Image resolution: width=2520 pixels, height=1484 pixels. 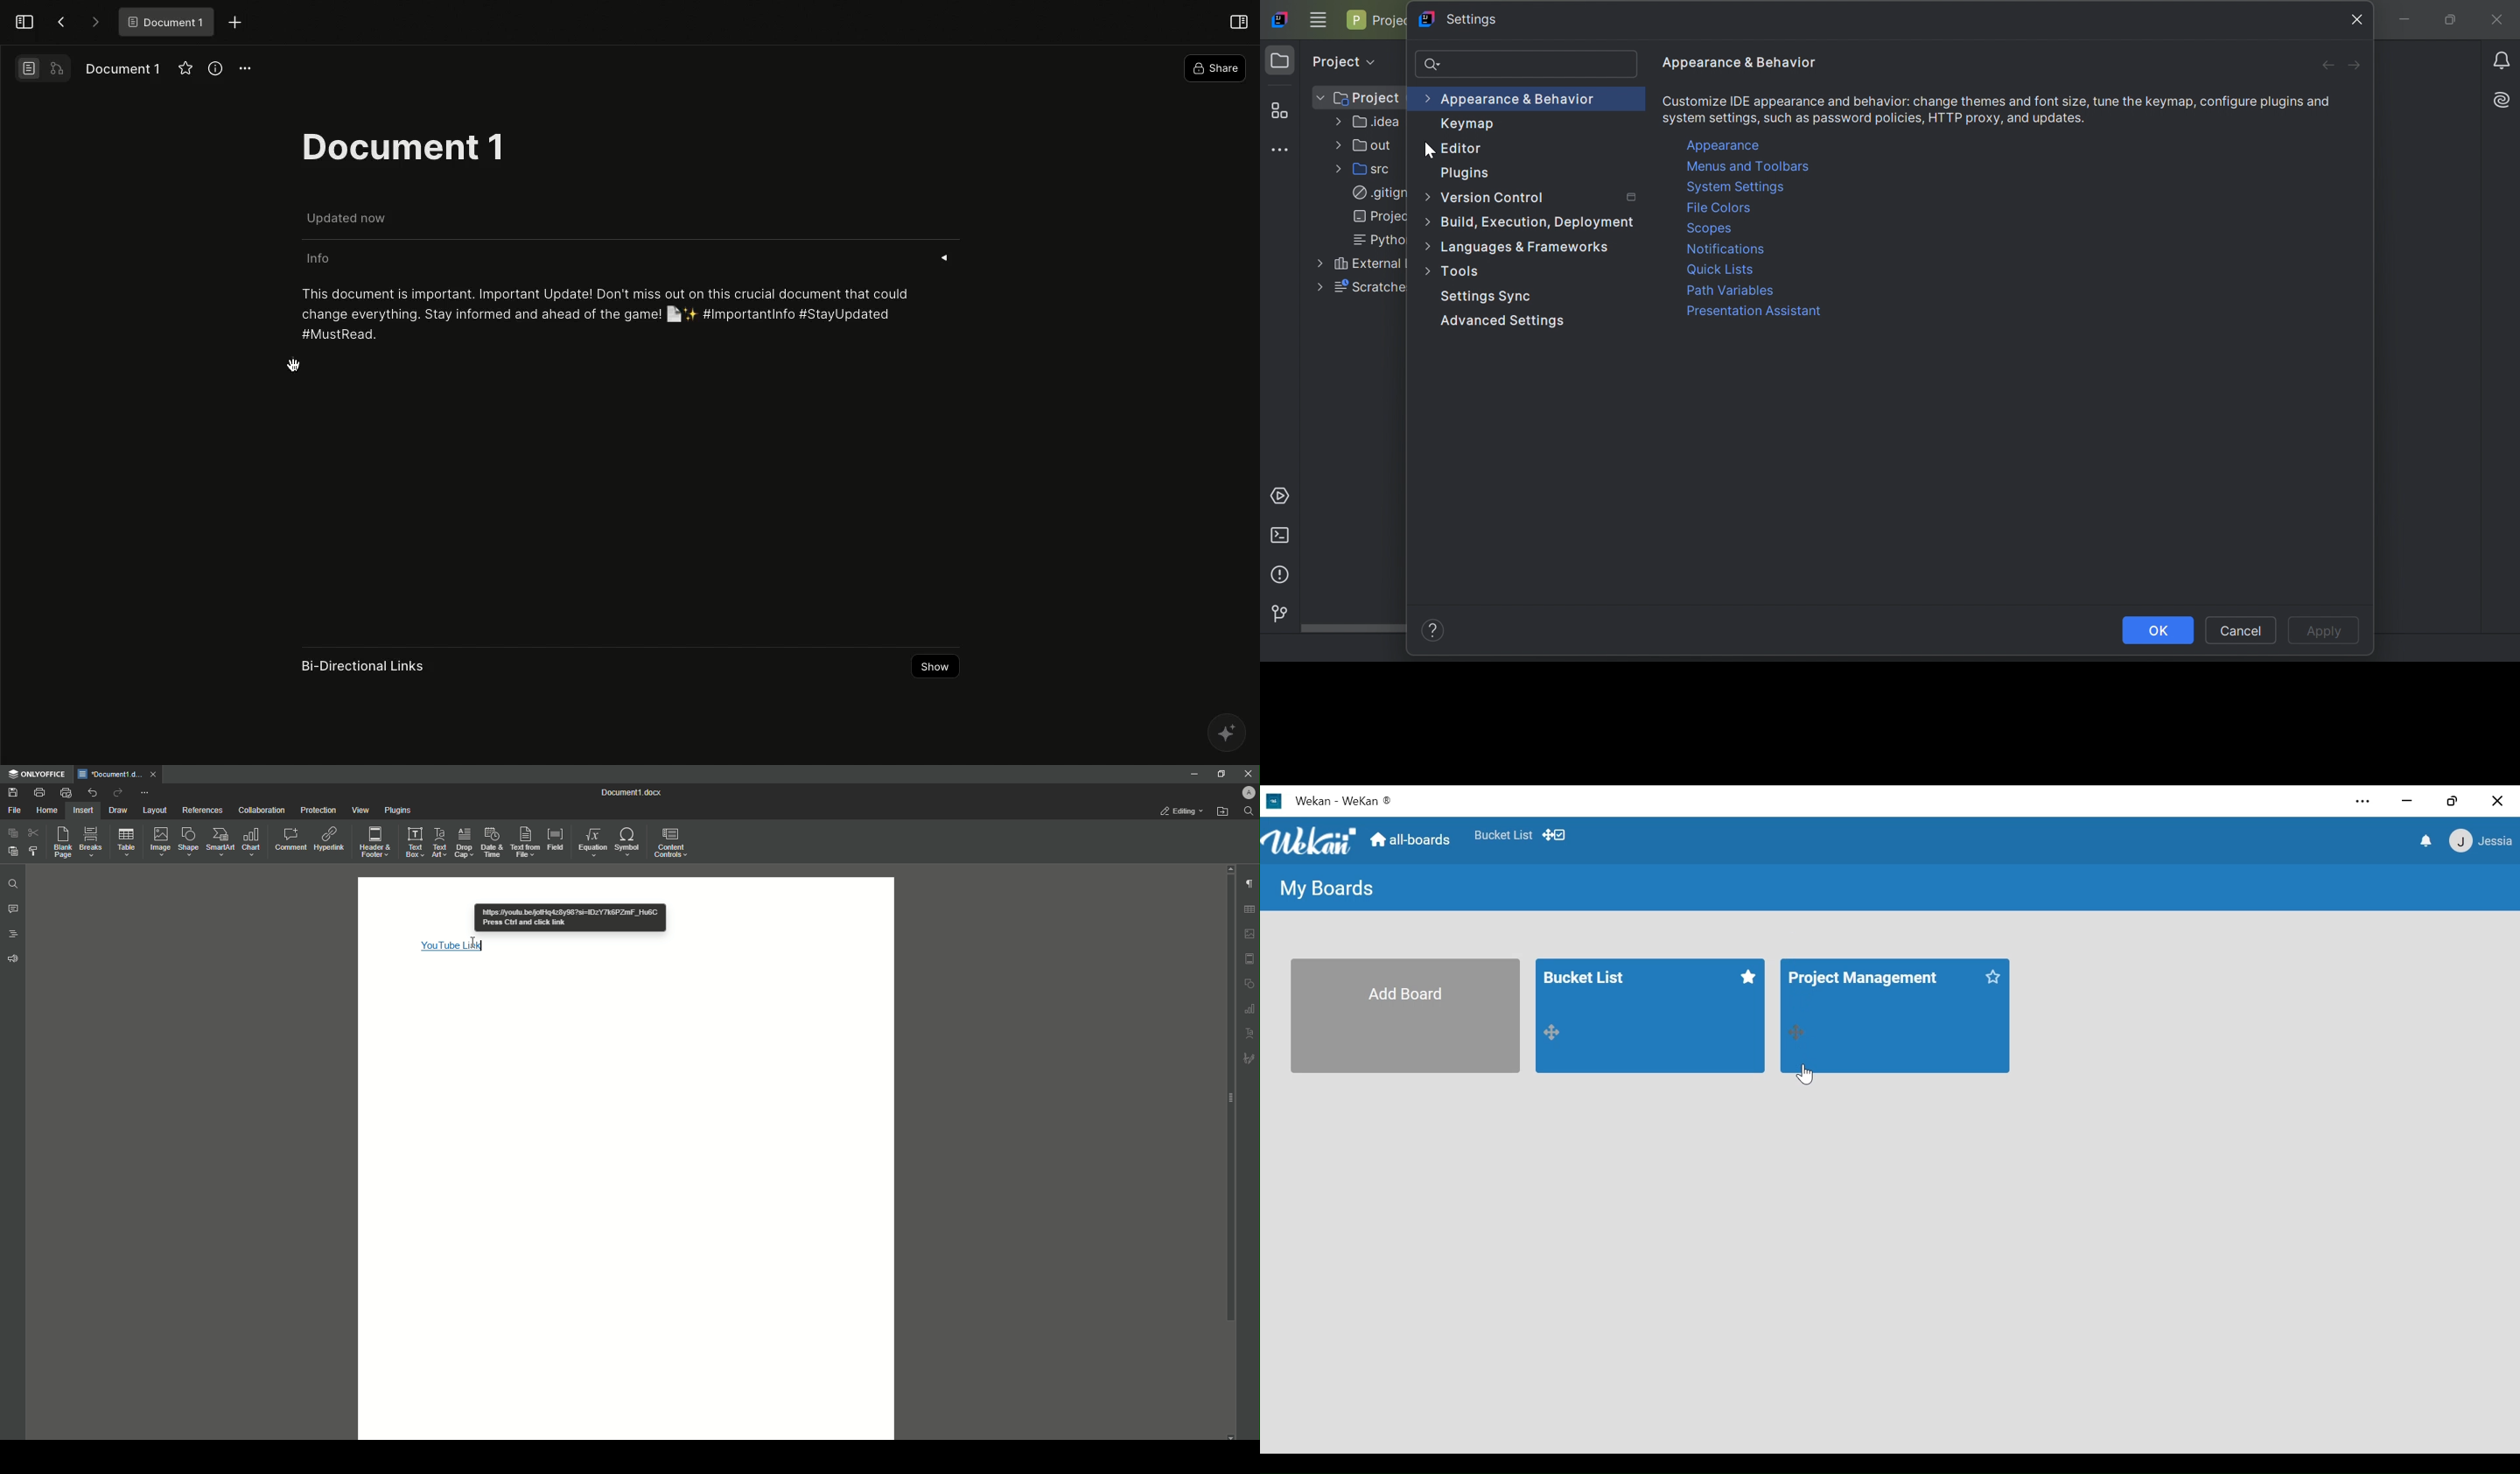 What do you see at coordinates (1870, 979) in the screenshot?
I see `Board title` at bounding box center [1870, 979].